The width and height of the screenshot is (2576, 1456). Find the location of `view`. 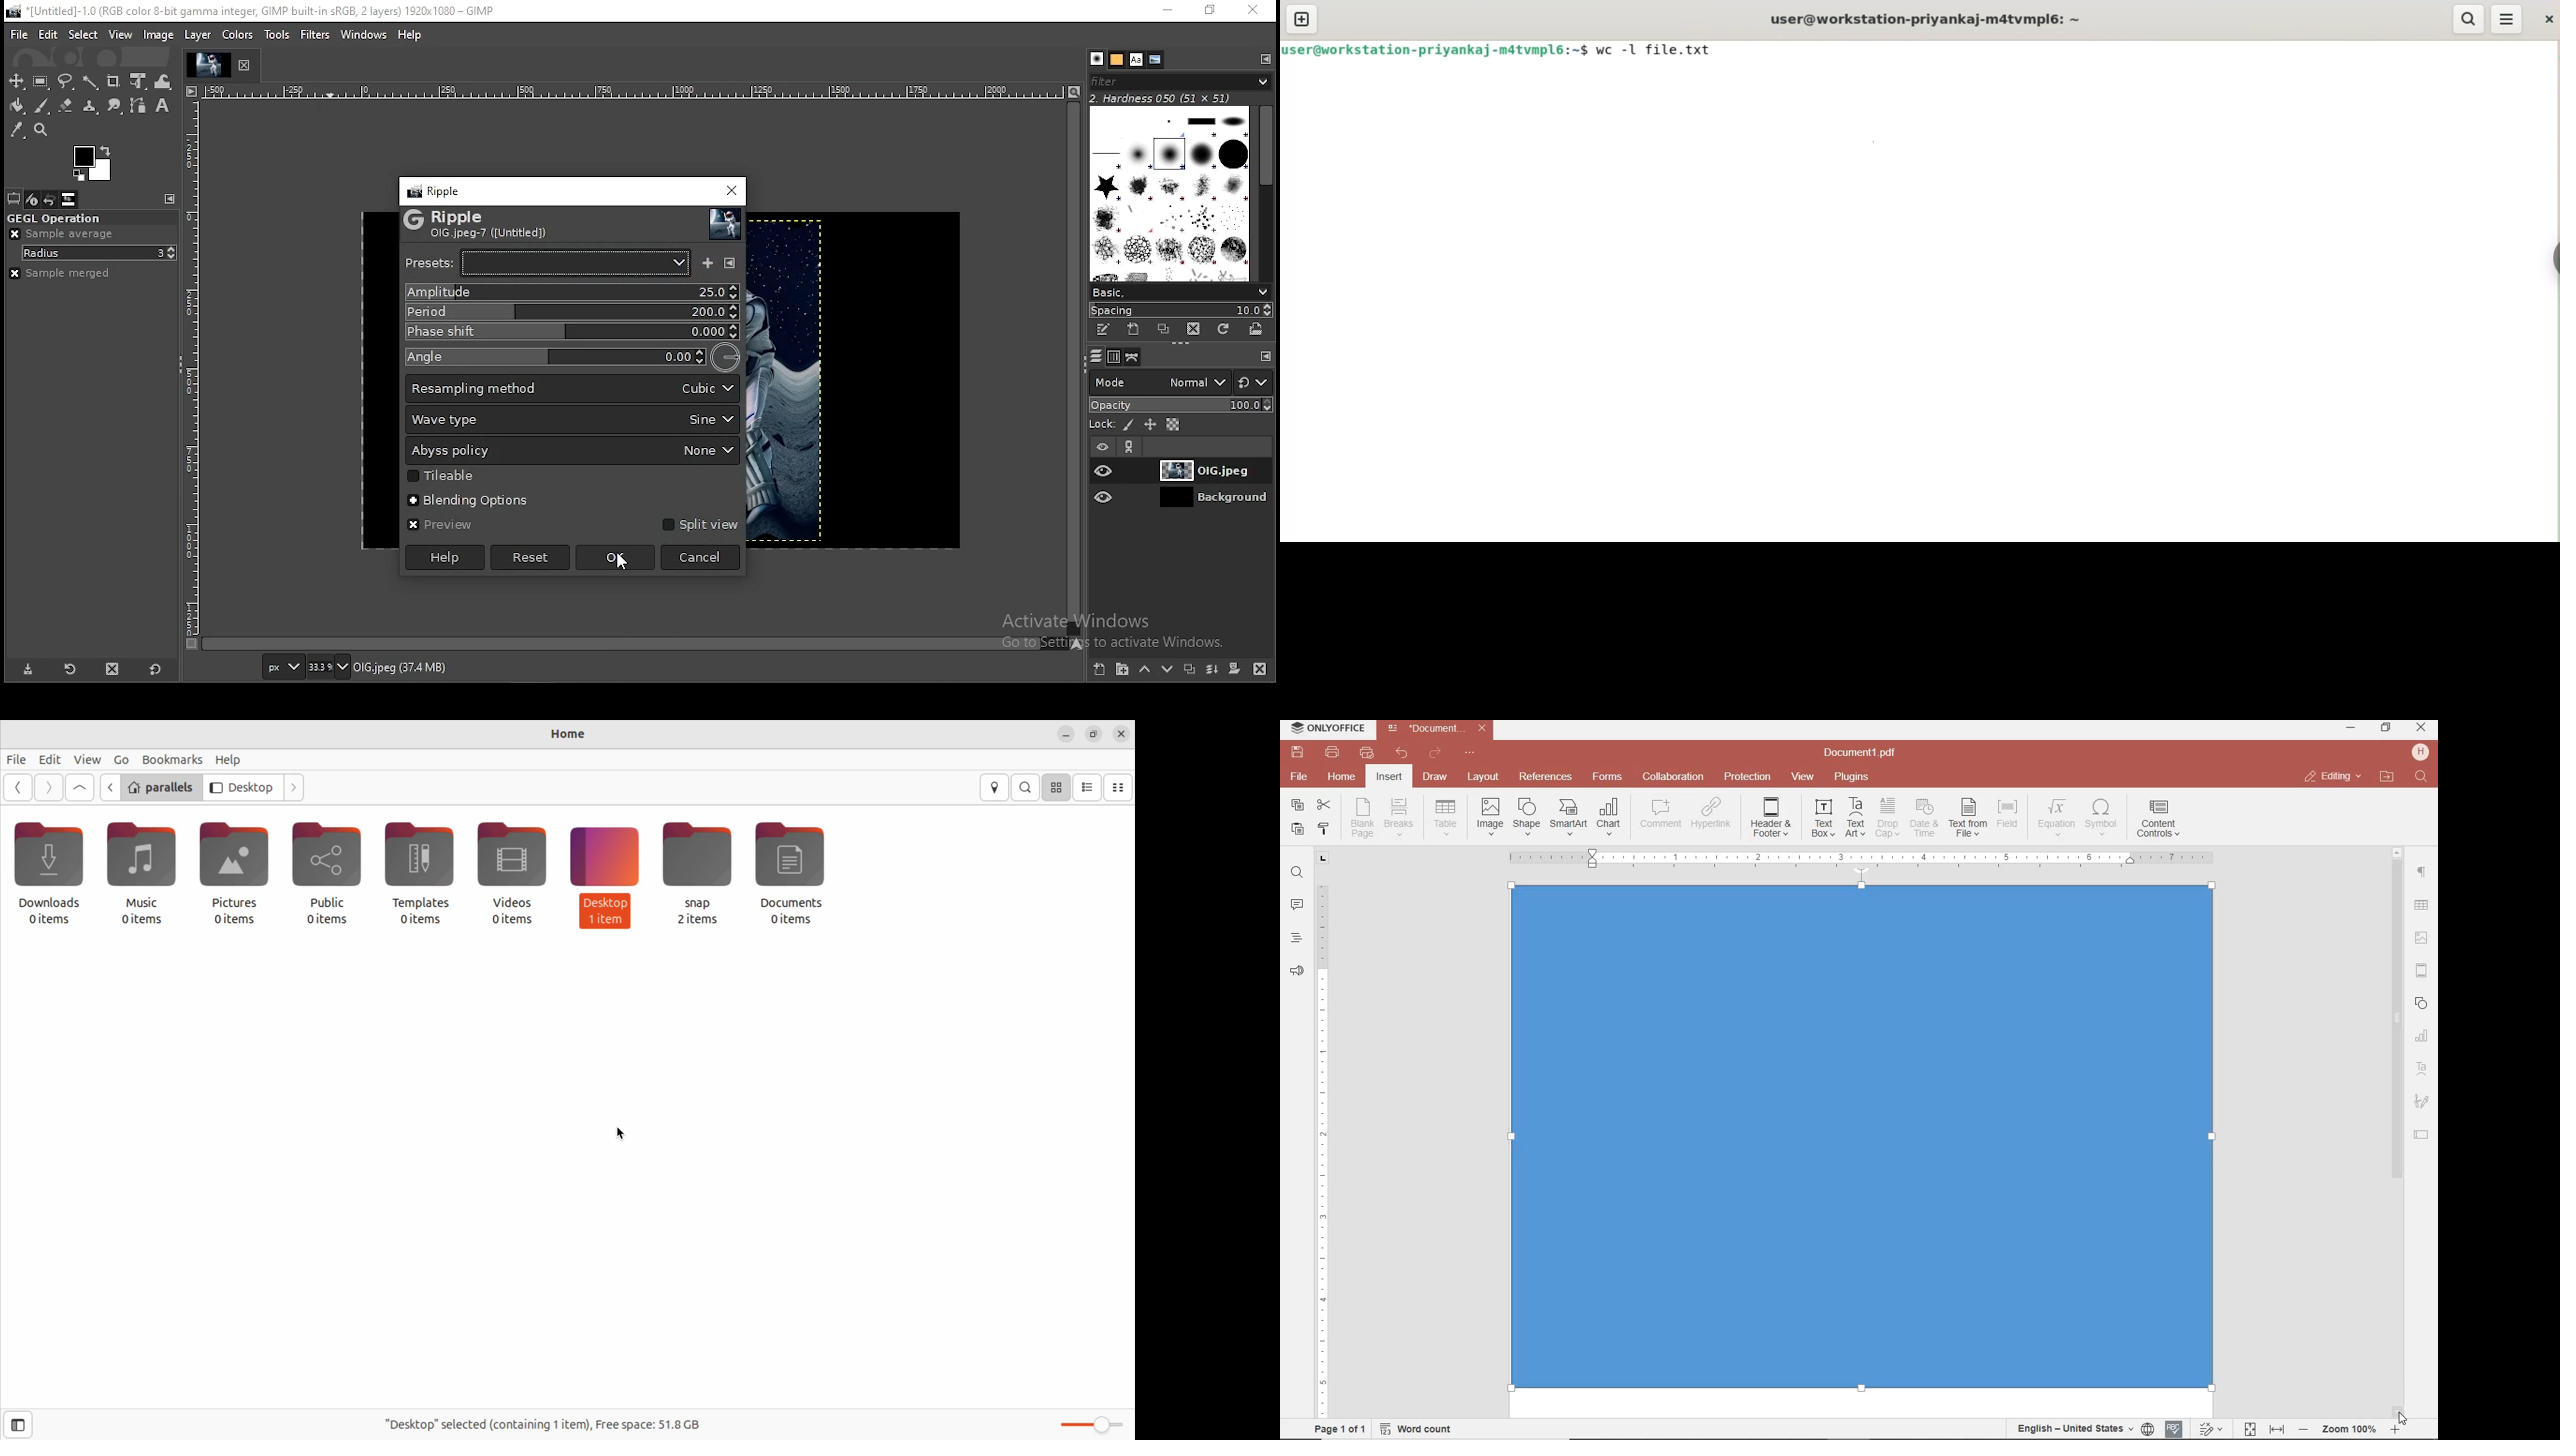

view is located at coordinates (122, 34).